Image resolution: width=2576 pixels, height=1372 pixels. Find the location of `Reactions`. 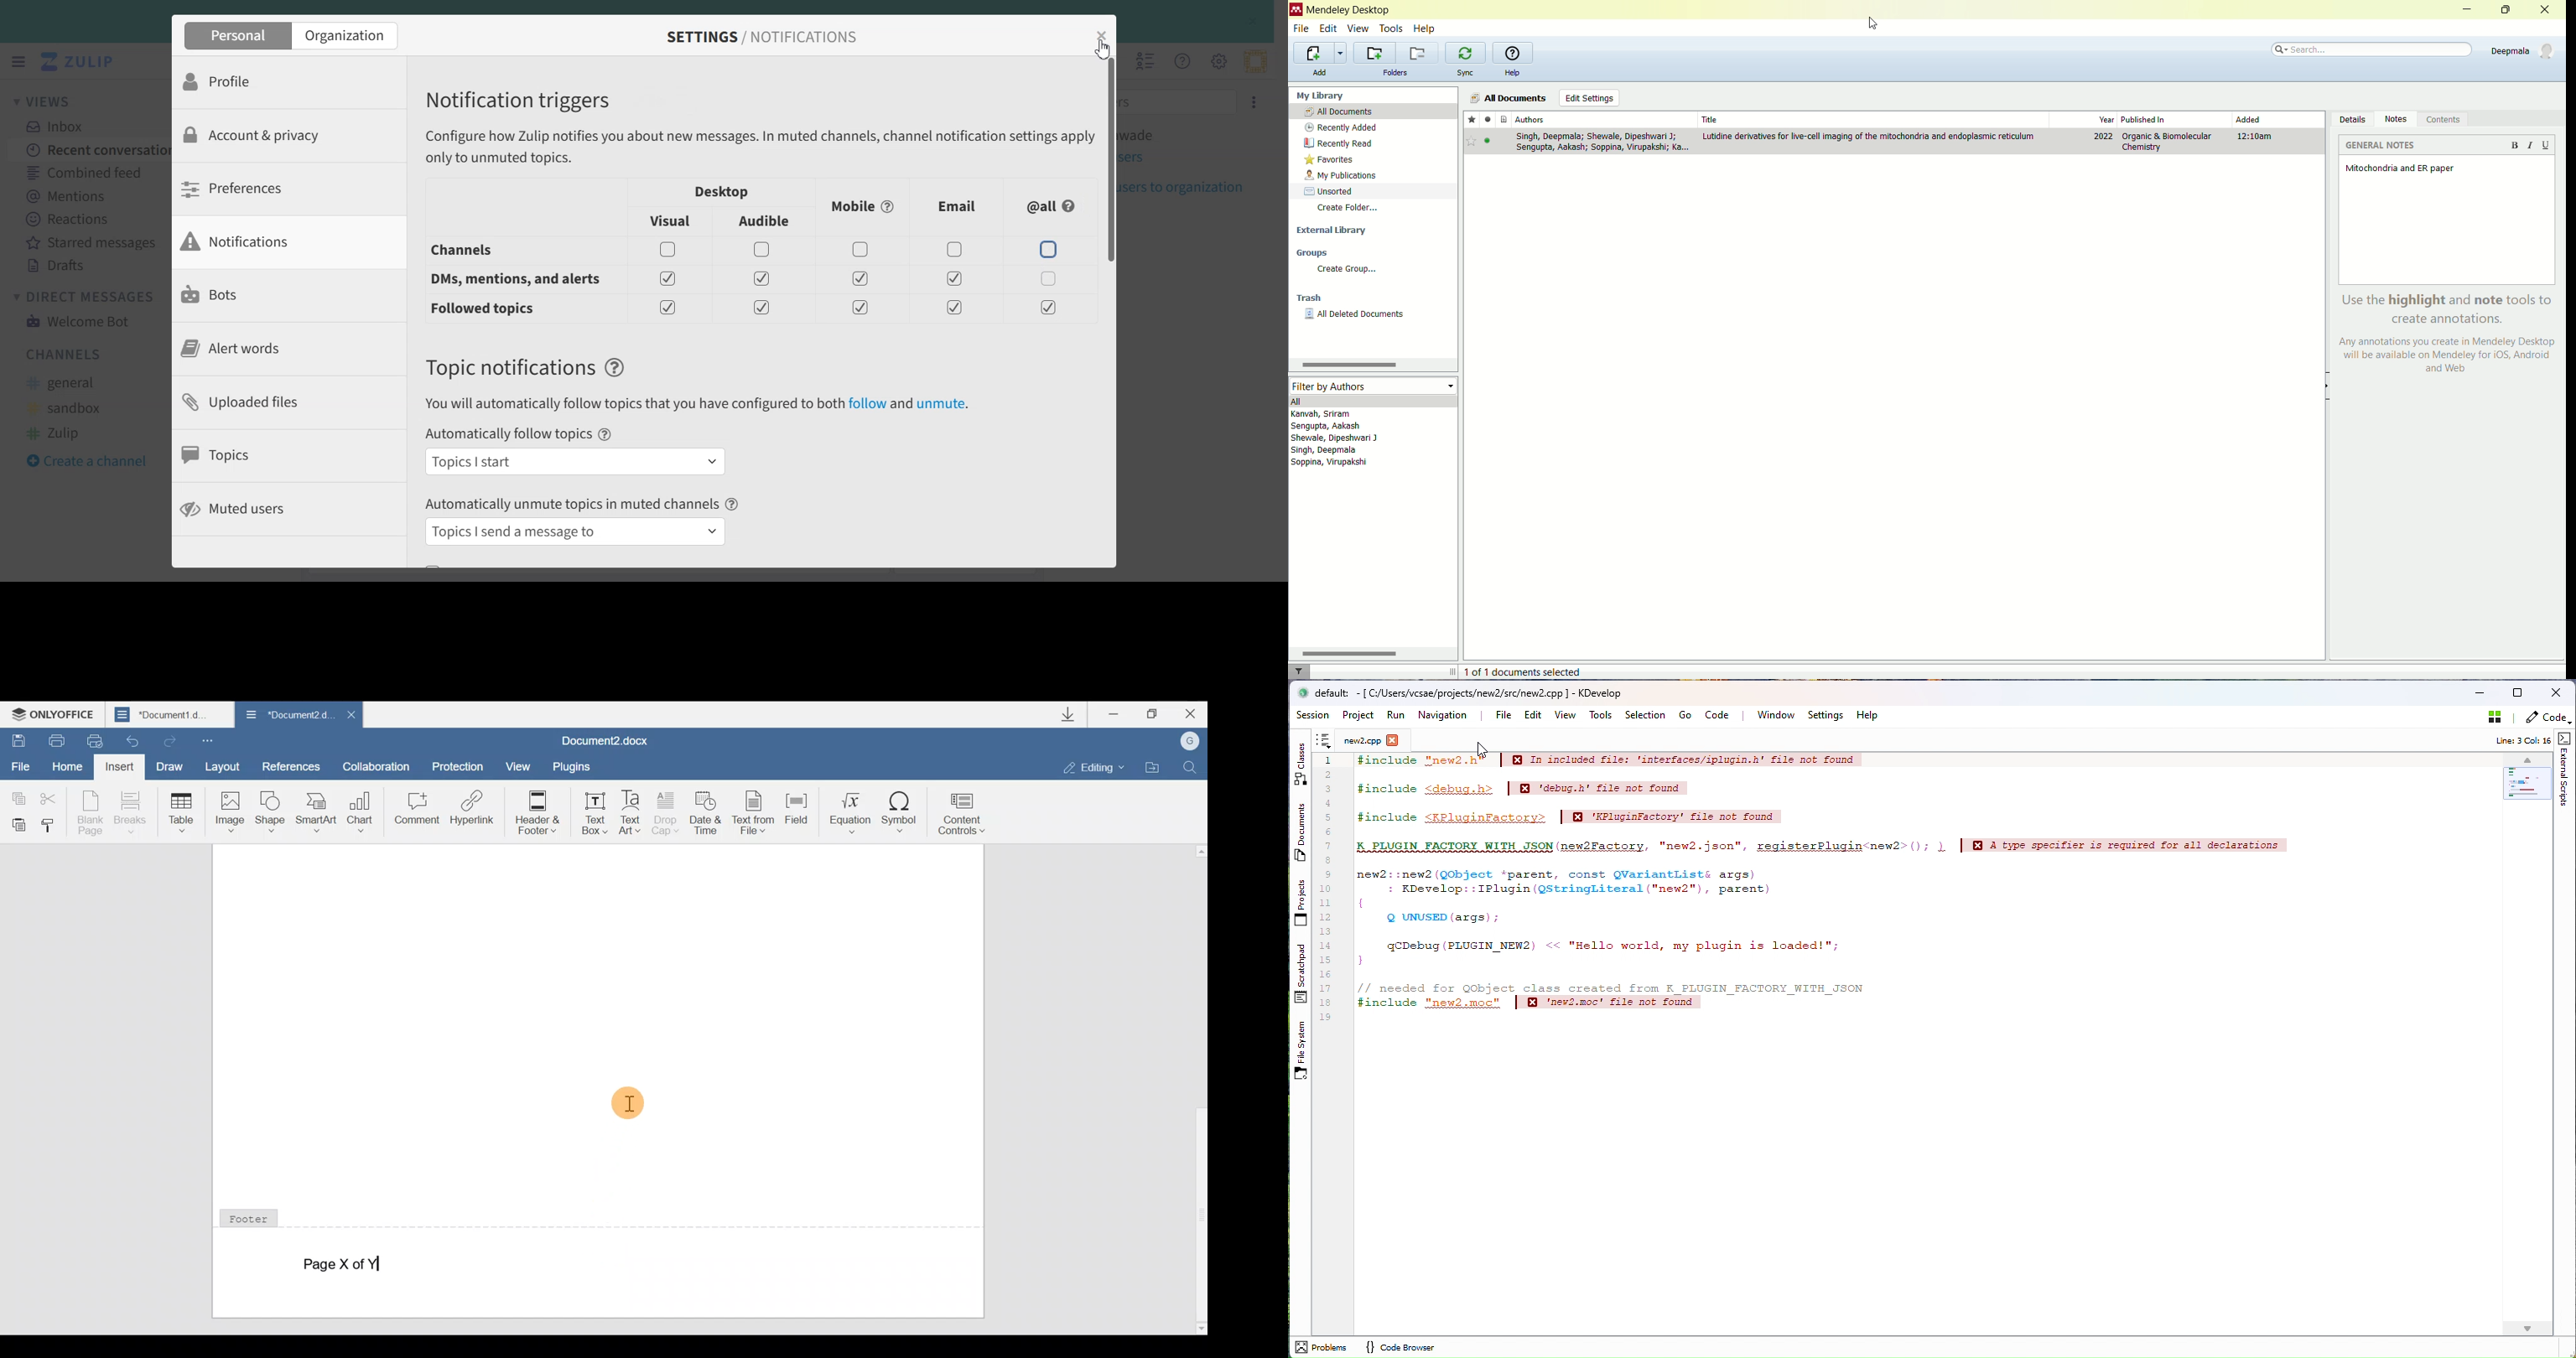

Reactions is located at coordinates (89, 219).